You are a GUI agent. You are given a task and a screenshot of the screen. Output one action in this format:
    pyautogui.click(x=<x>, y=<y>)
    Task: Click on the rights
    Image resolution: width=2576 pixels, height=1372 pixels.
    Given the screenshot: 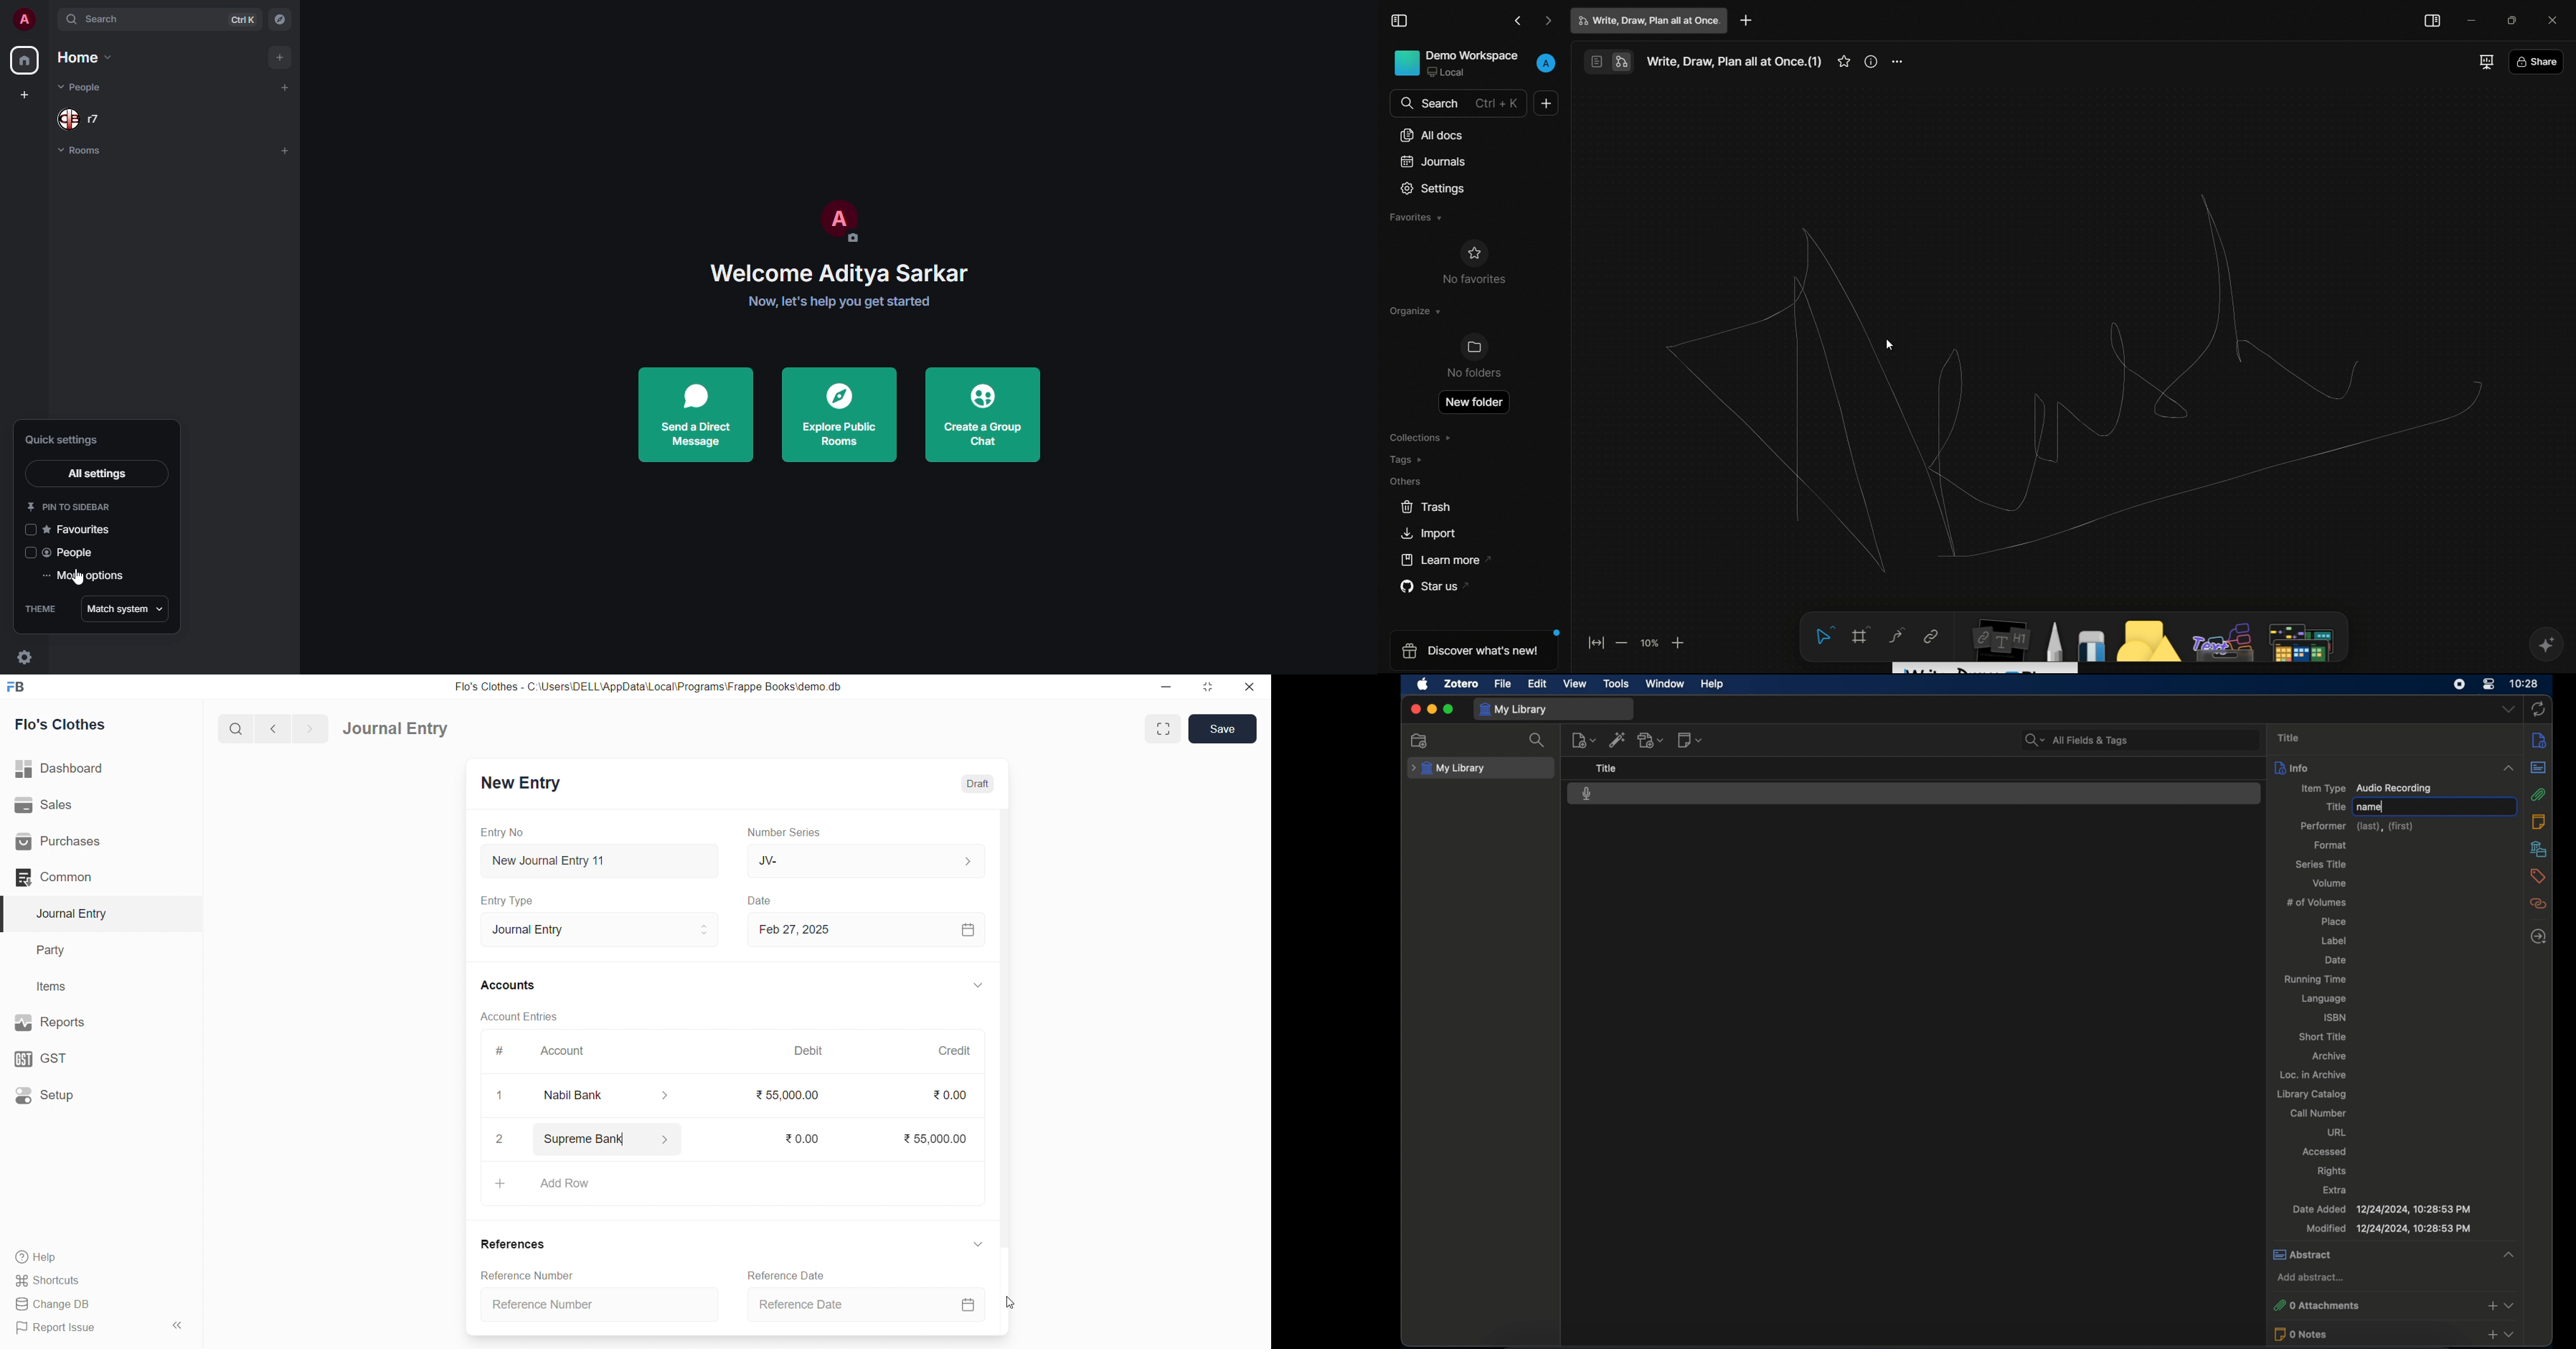 What is the action you would take?
    pyautogui.click(x=2332, y=1170)
    